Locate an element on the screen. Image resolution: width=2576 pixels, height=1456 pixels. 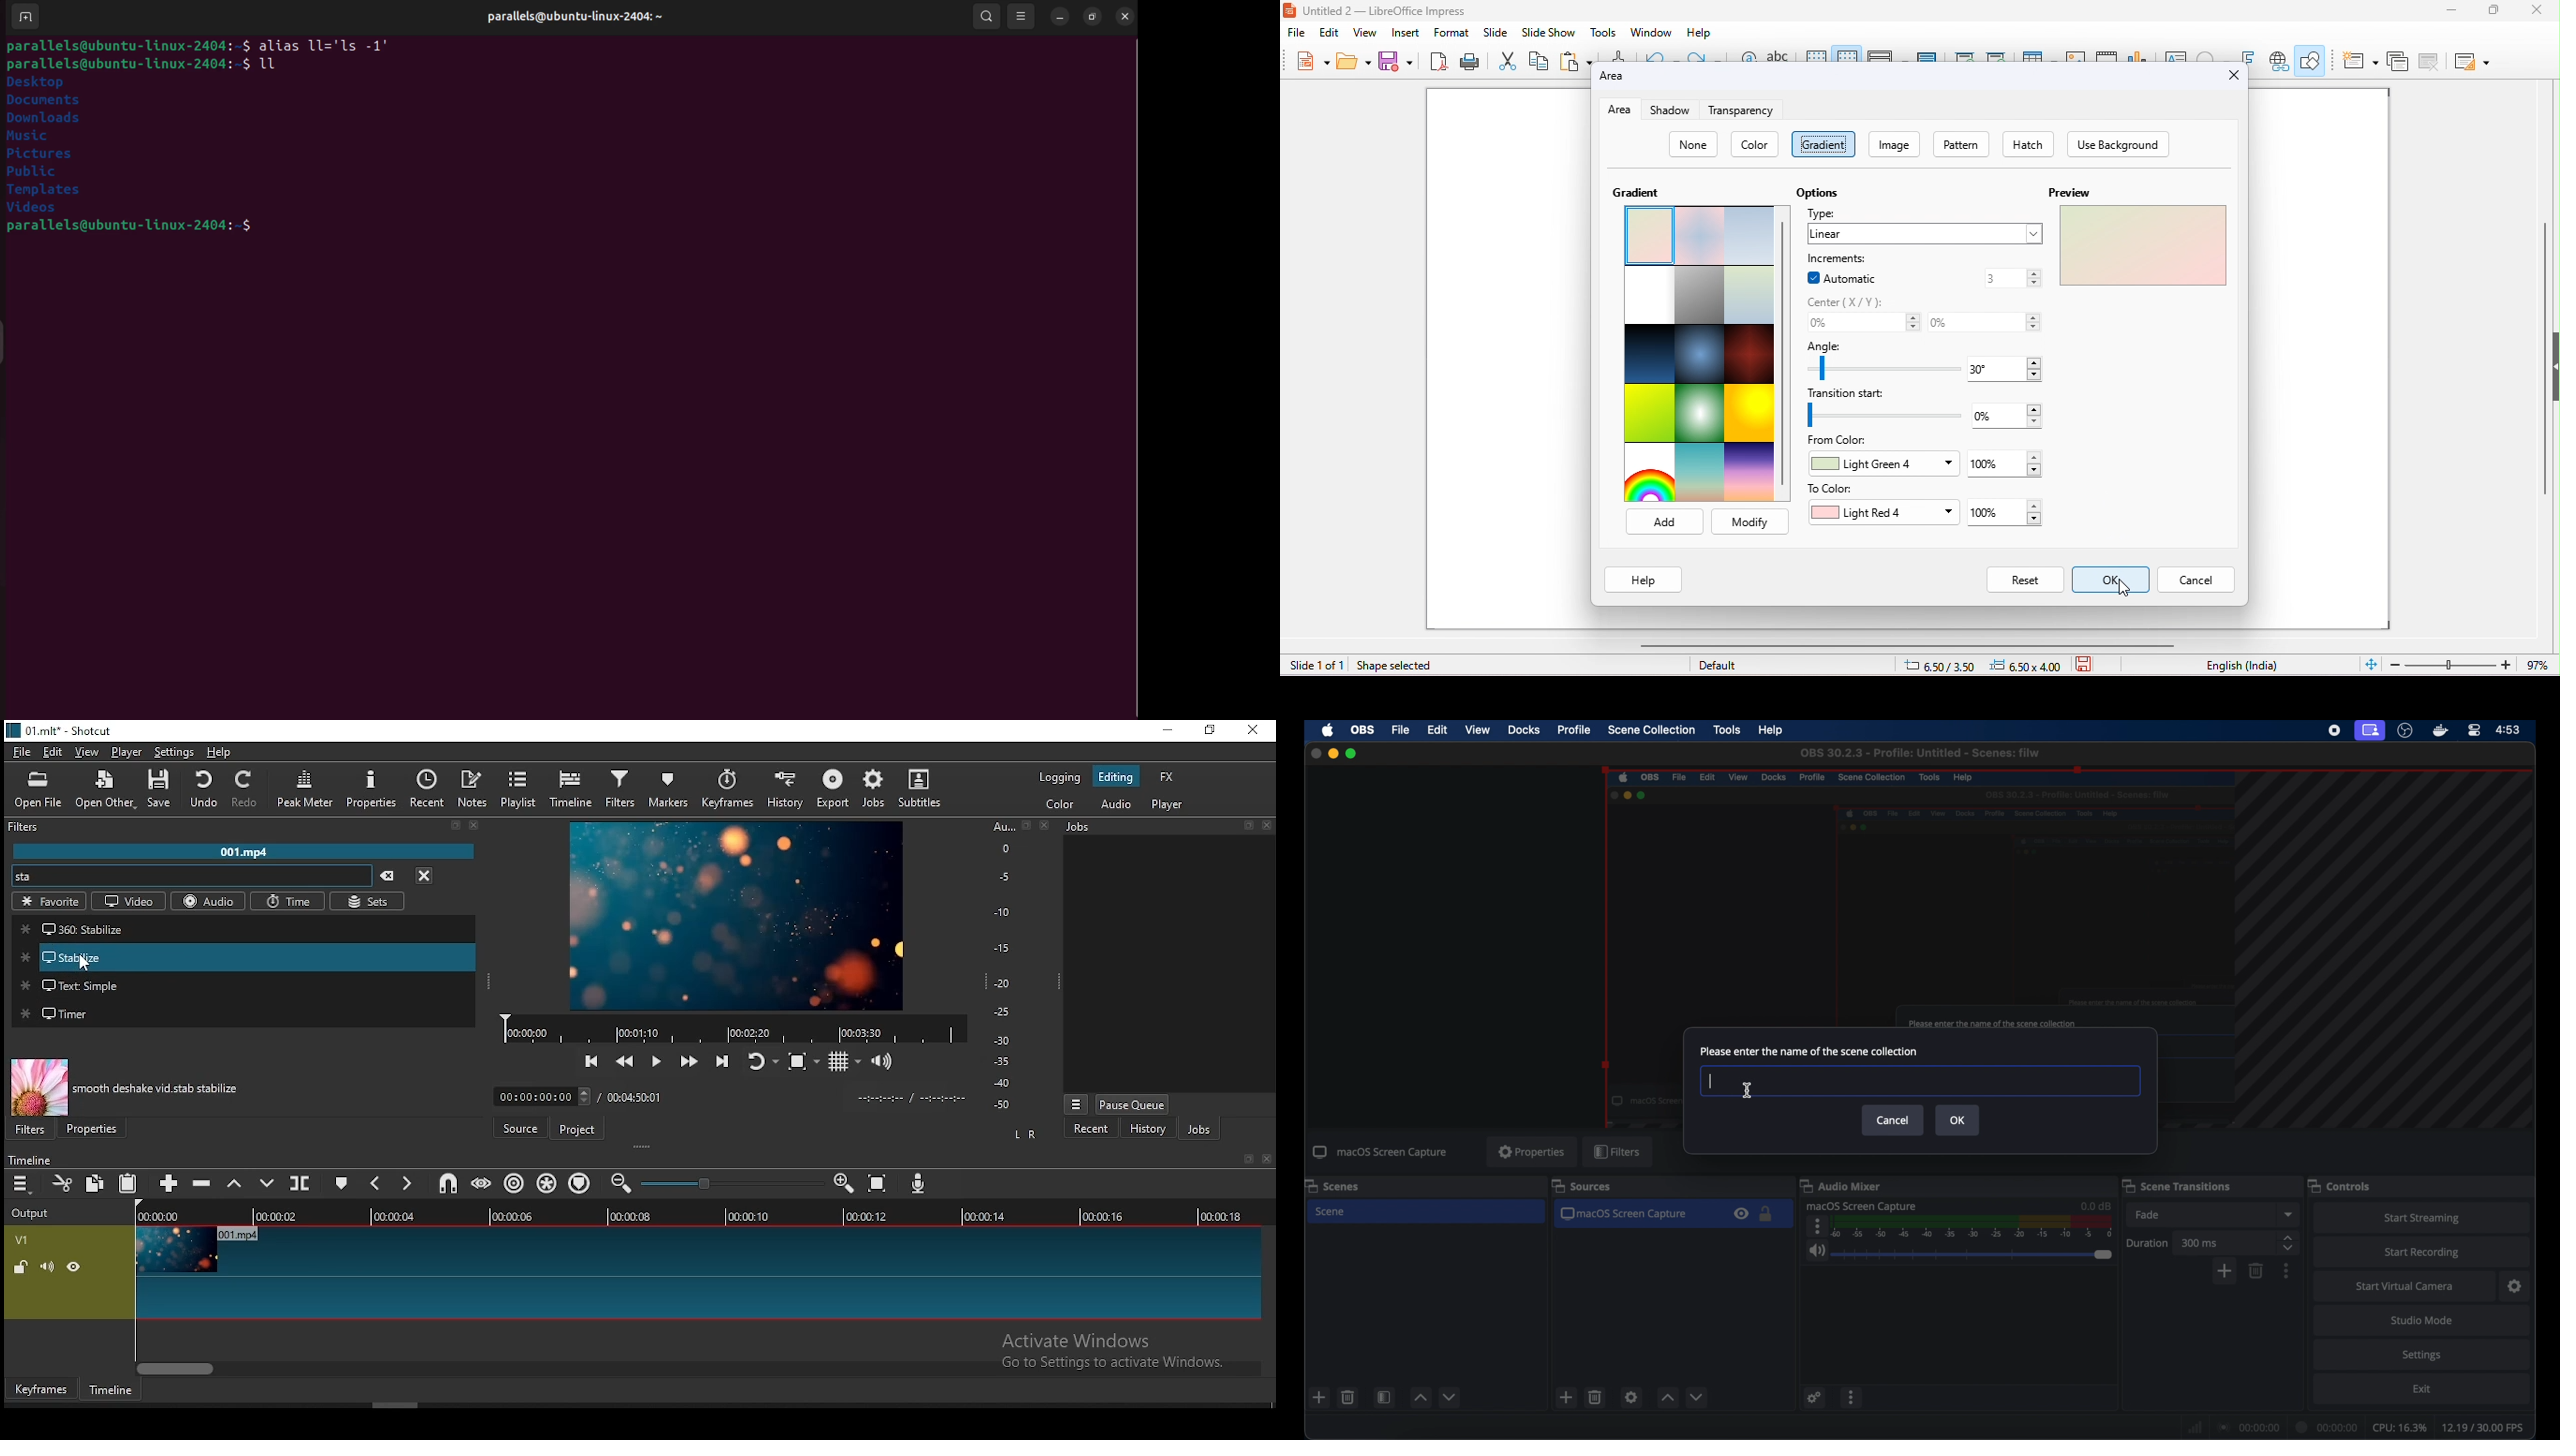
cut is located at coordinates (1508, 60).